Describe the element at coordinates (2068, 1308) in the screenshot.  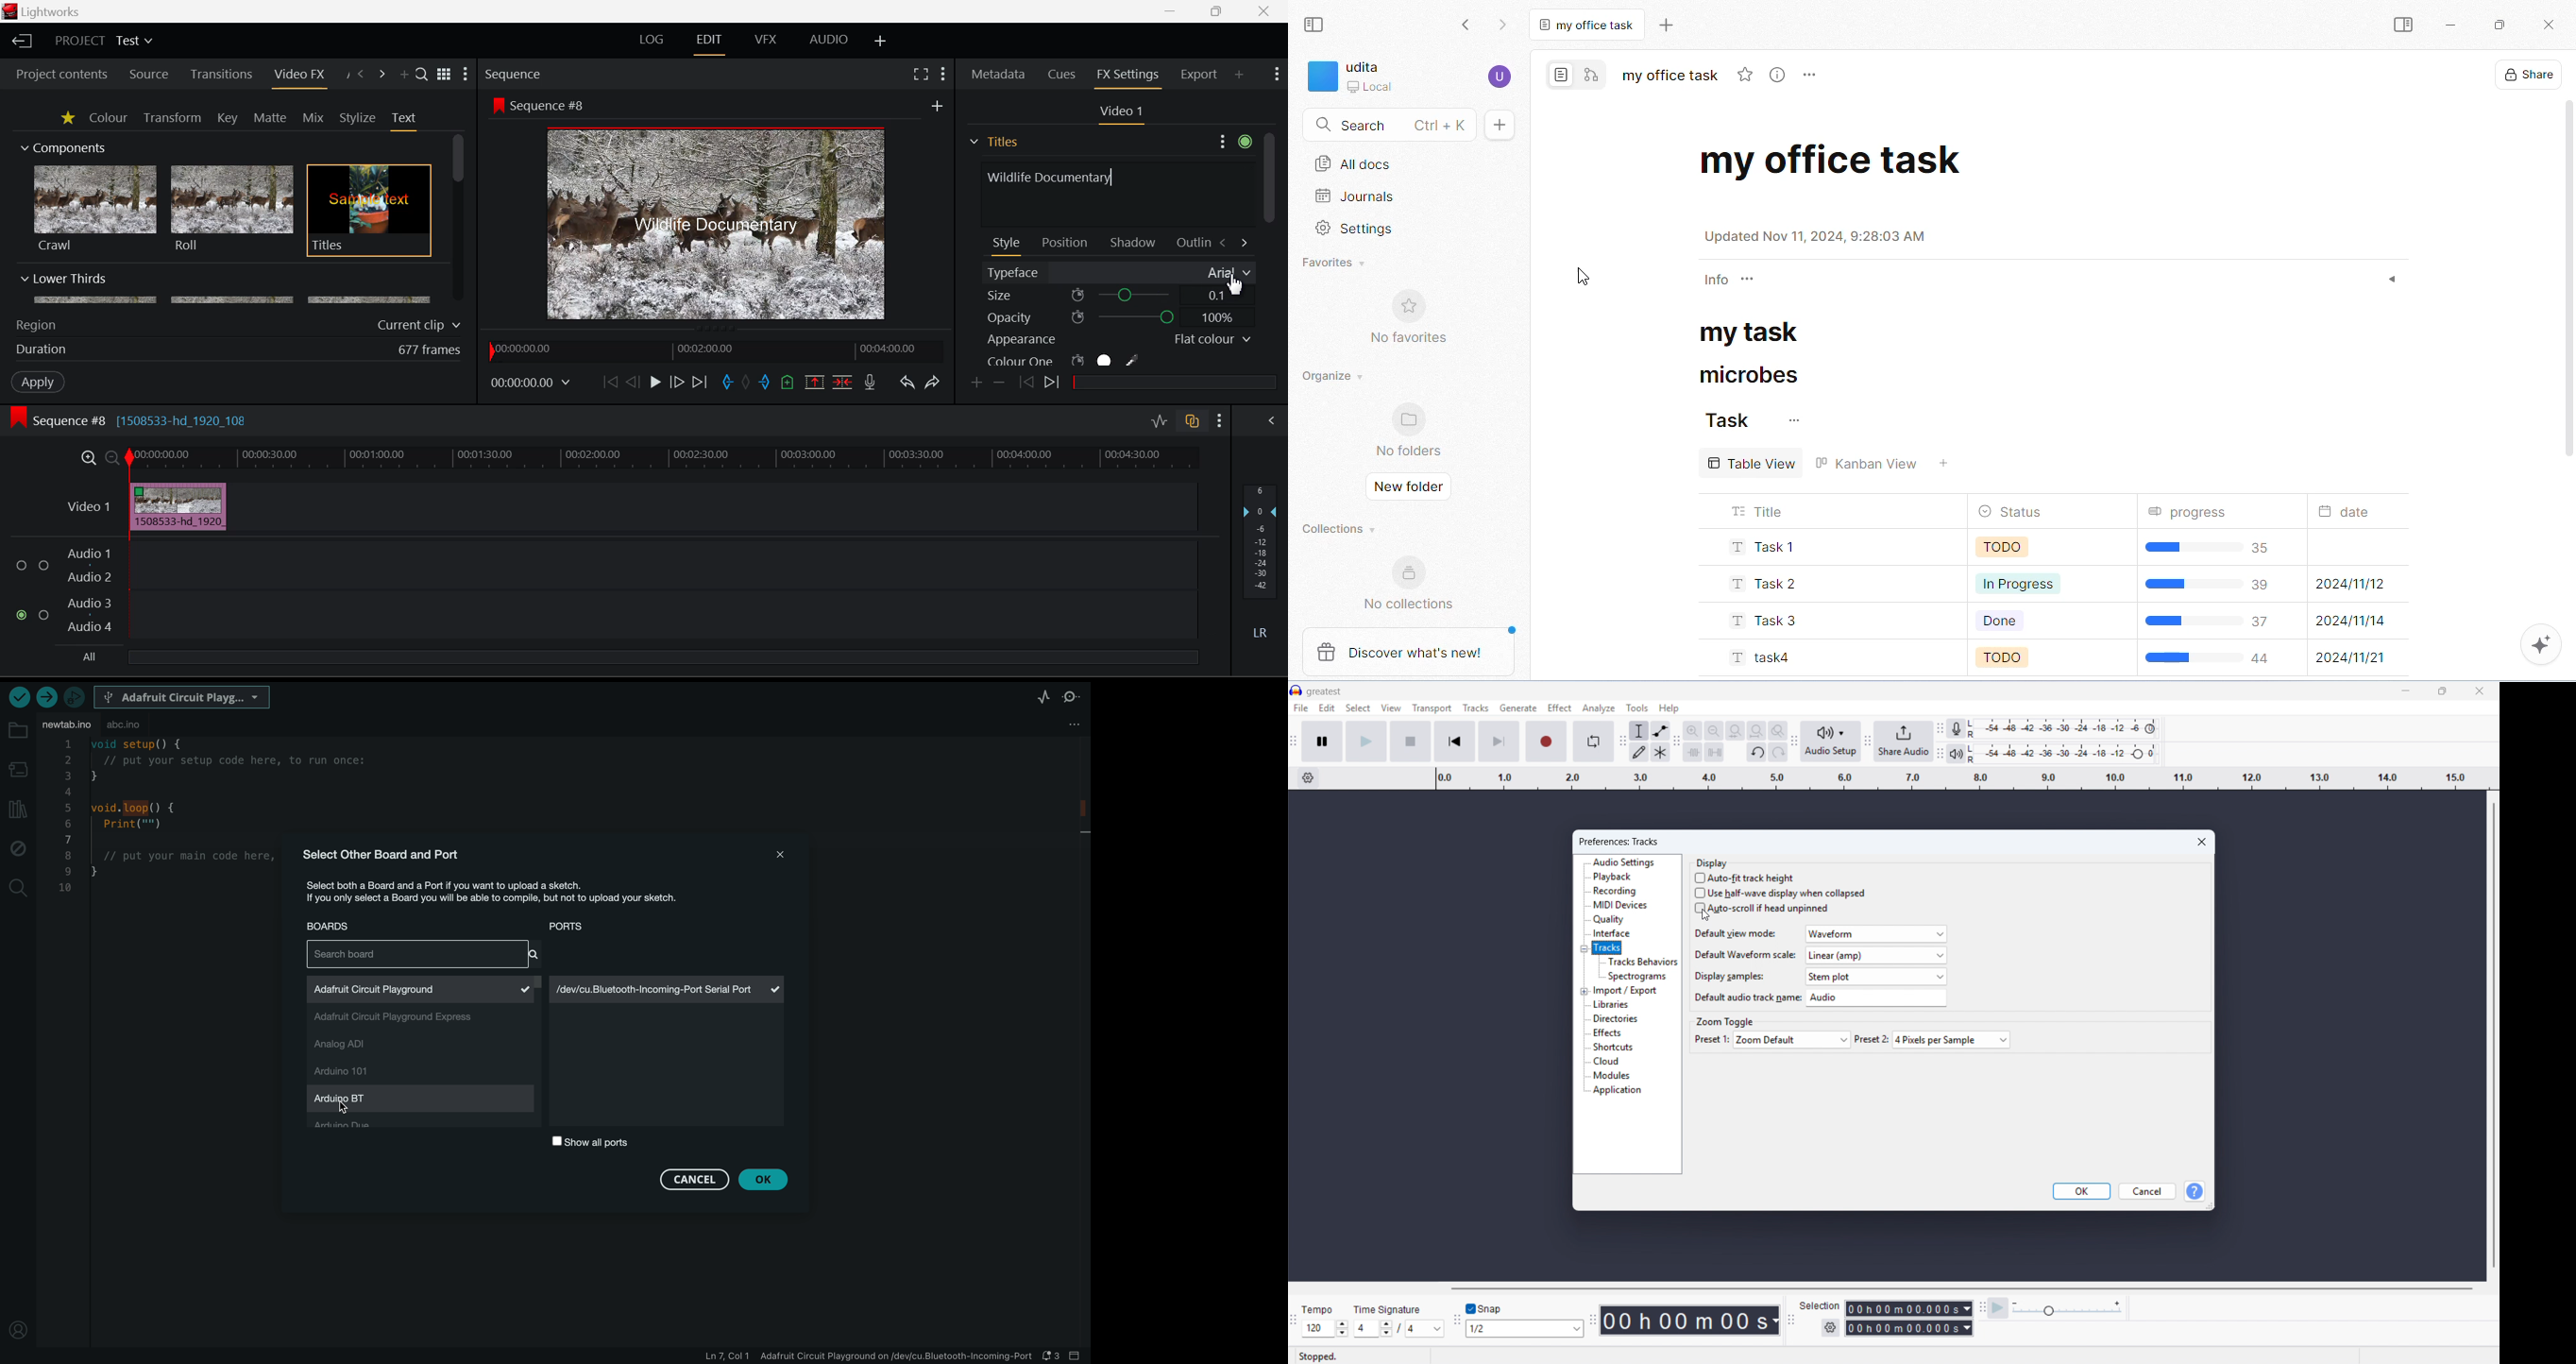
I see `Playback speed ` at that location.